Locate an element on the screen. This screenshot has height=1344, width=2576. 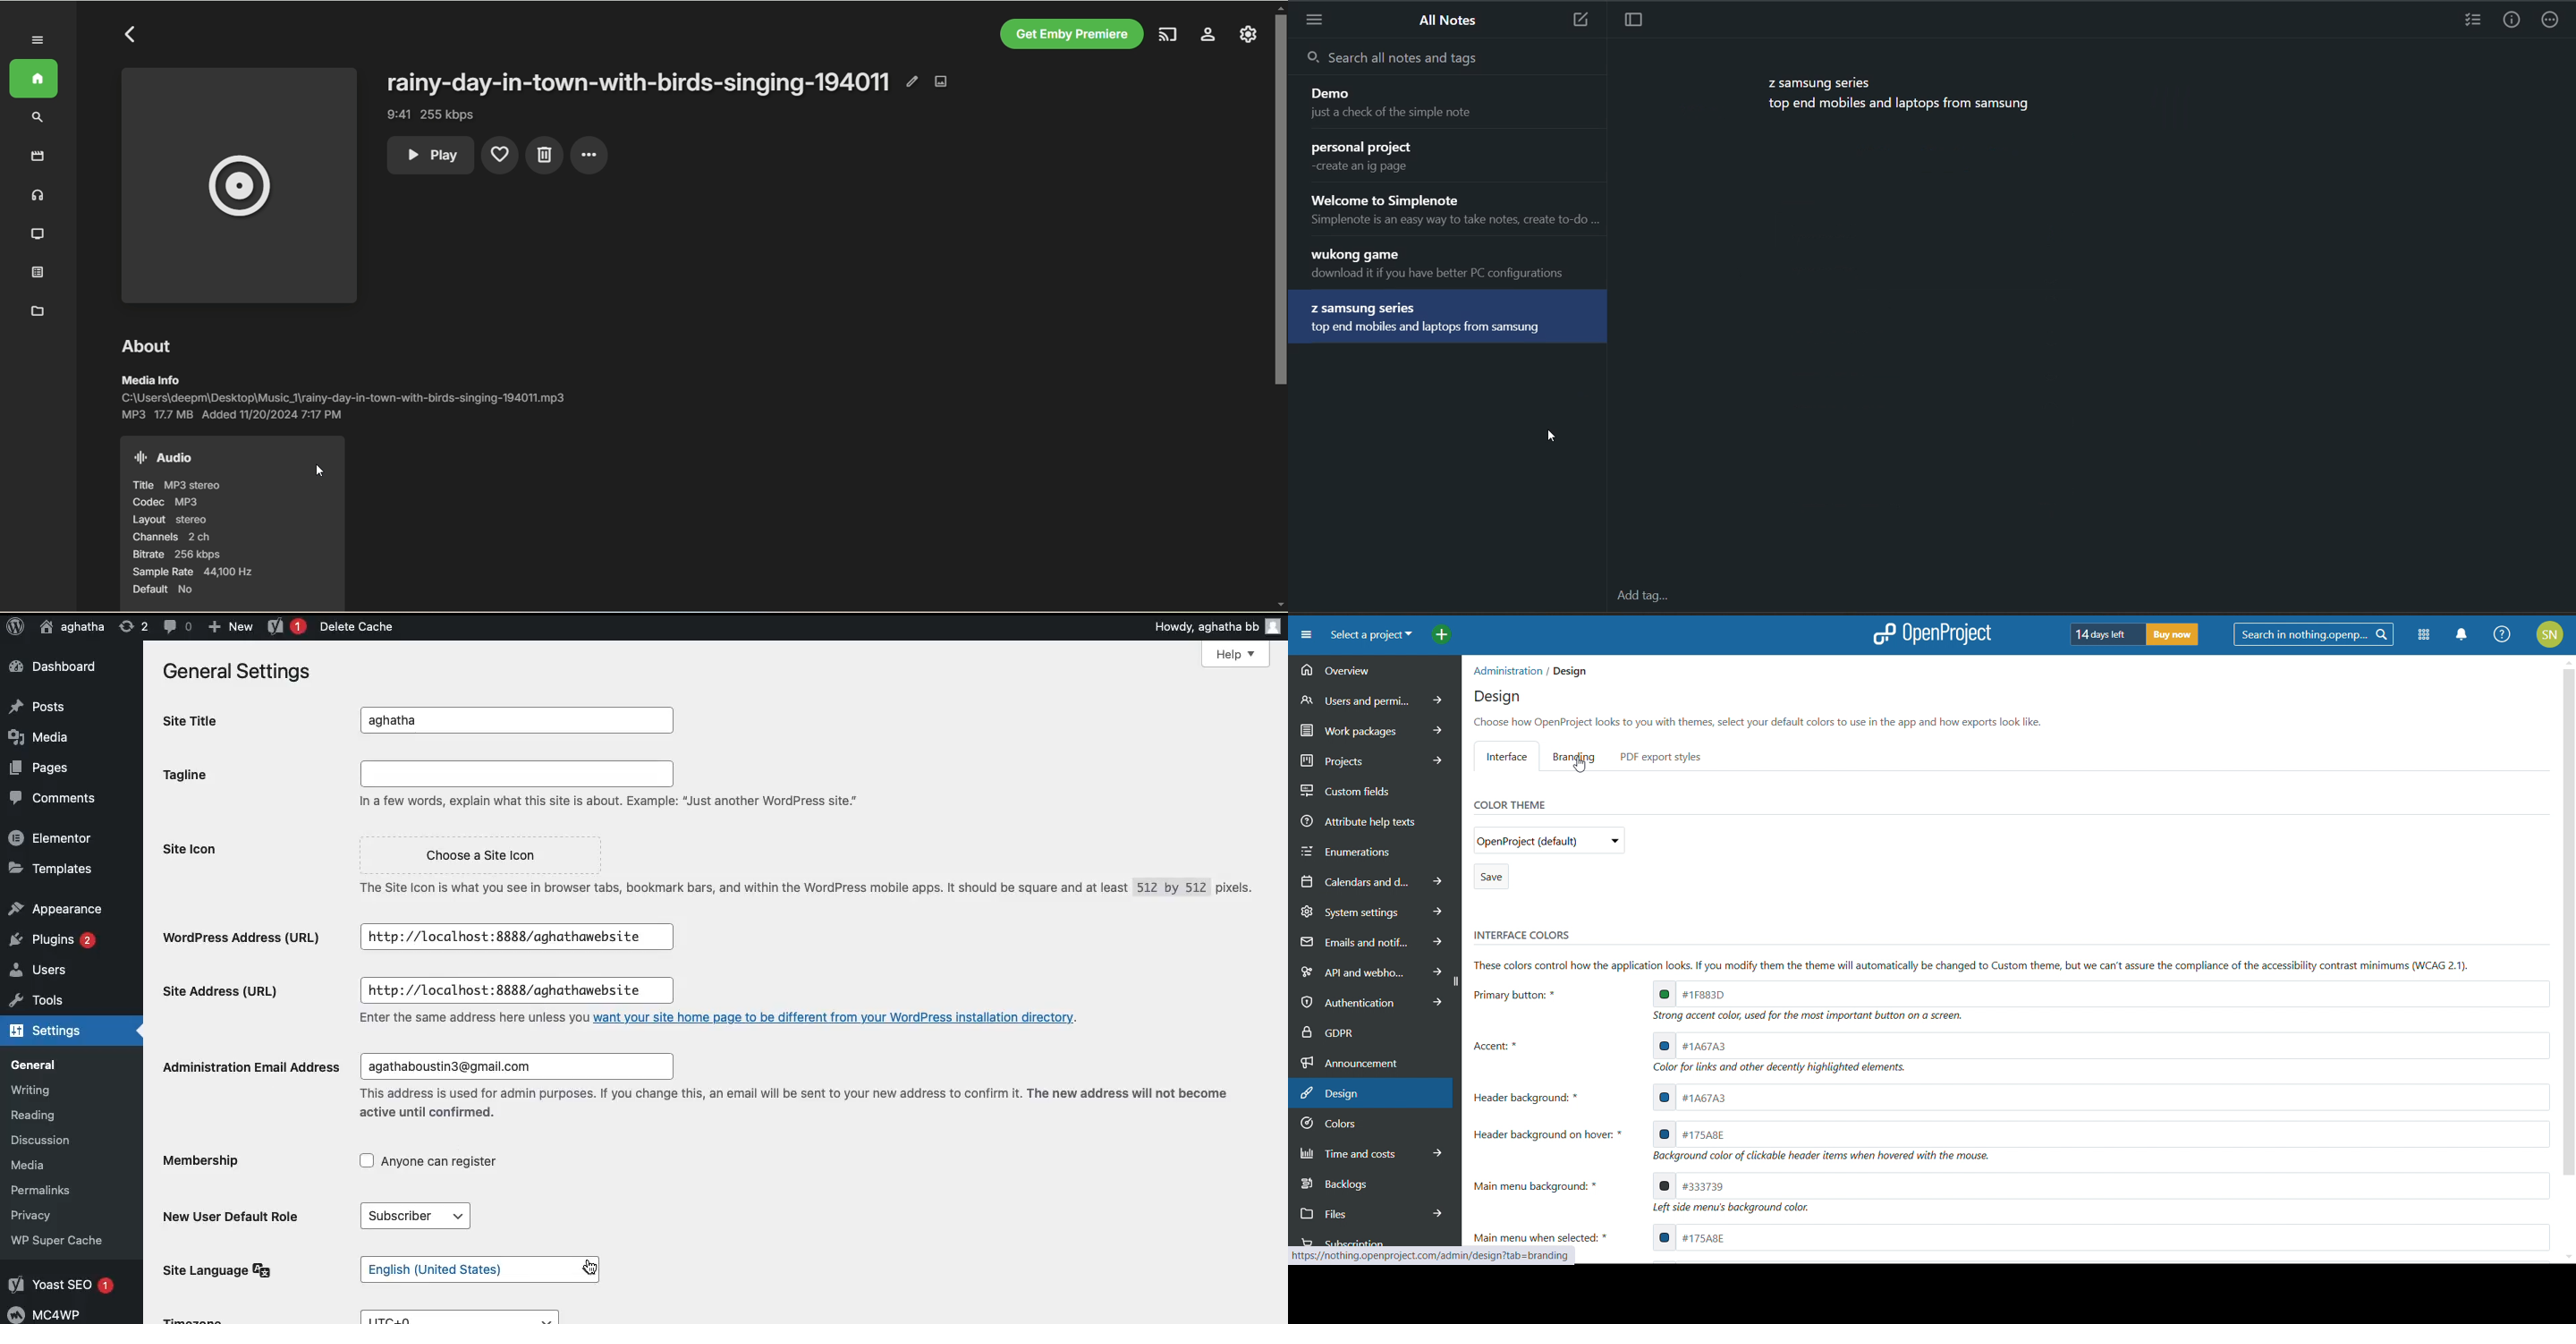
Choose a Site Icon is located at coordinates (478, 856).